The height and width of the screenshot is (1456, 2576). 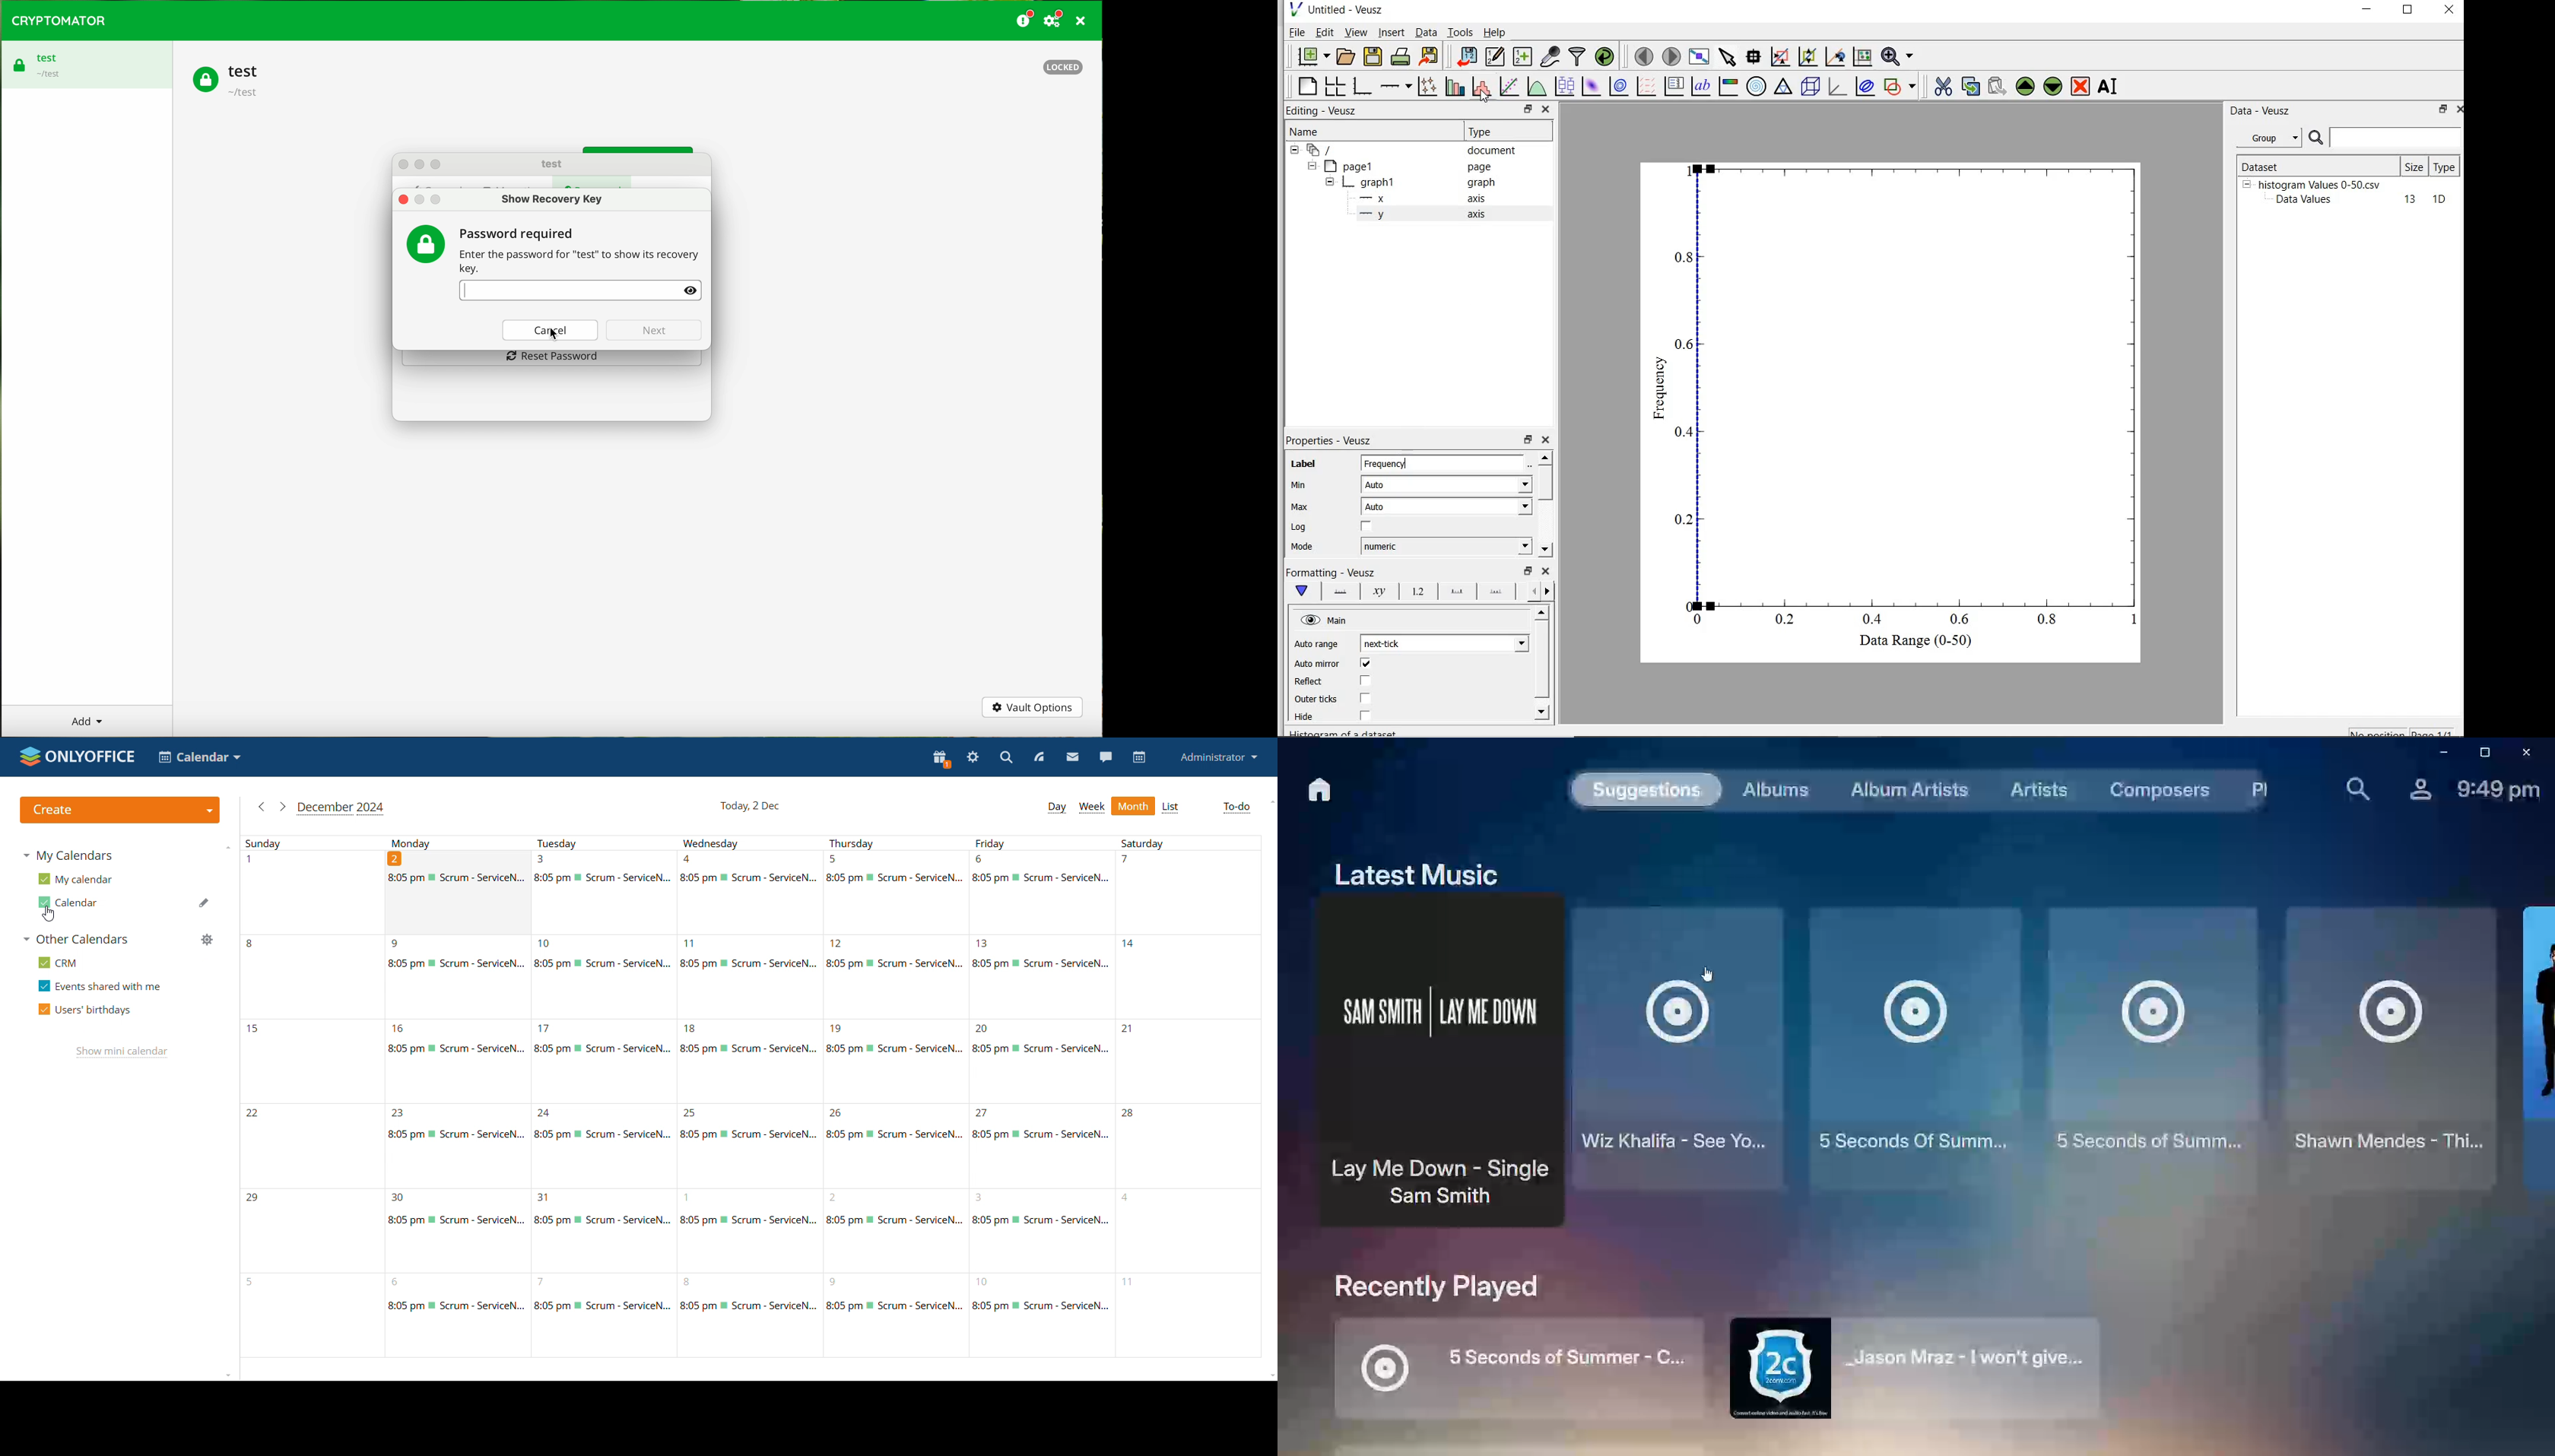 I want to click on graph1, so click(x=1371, y=184).